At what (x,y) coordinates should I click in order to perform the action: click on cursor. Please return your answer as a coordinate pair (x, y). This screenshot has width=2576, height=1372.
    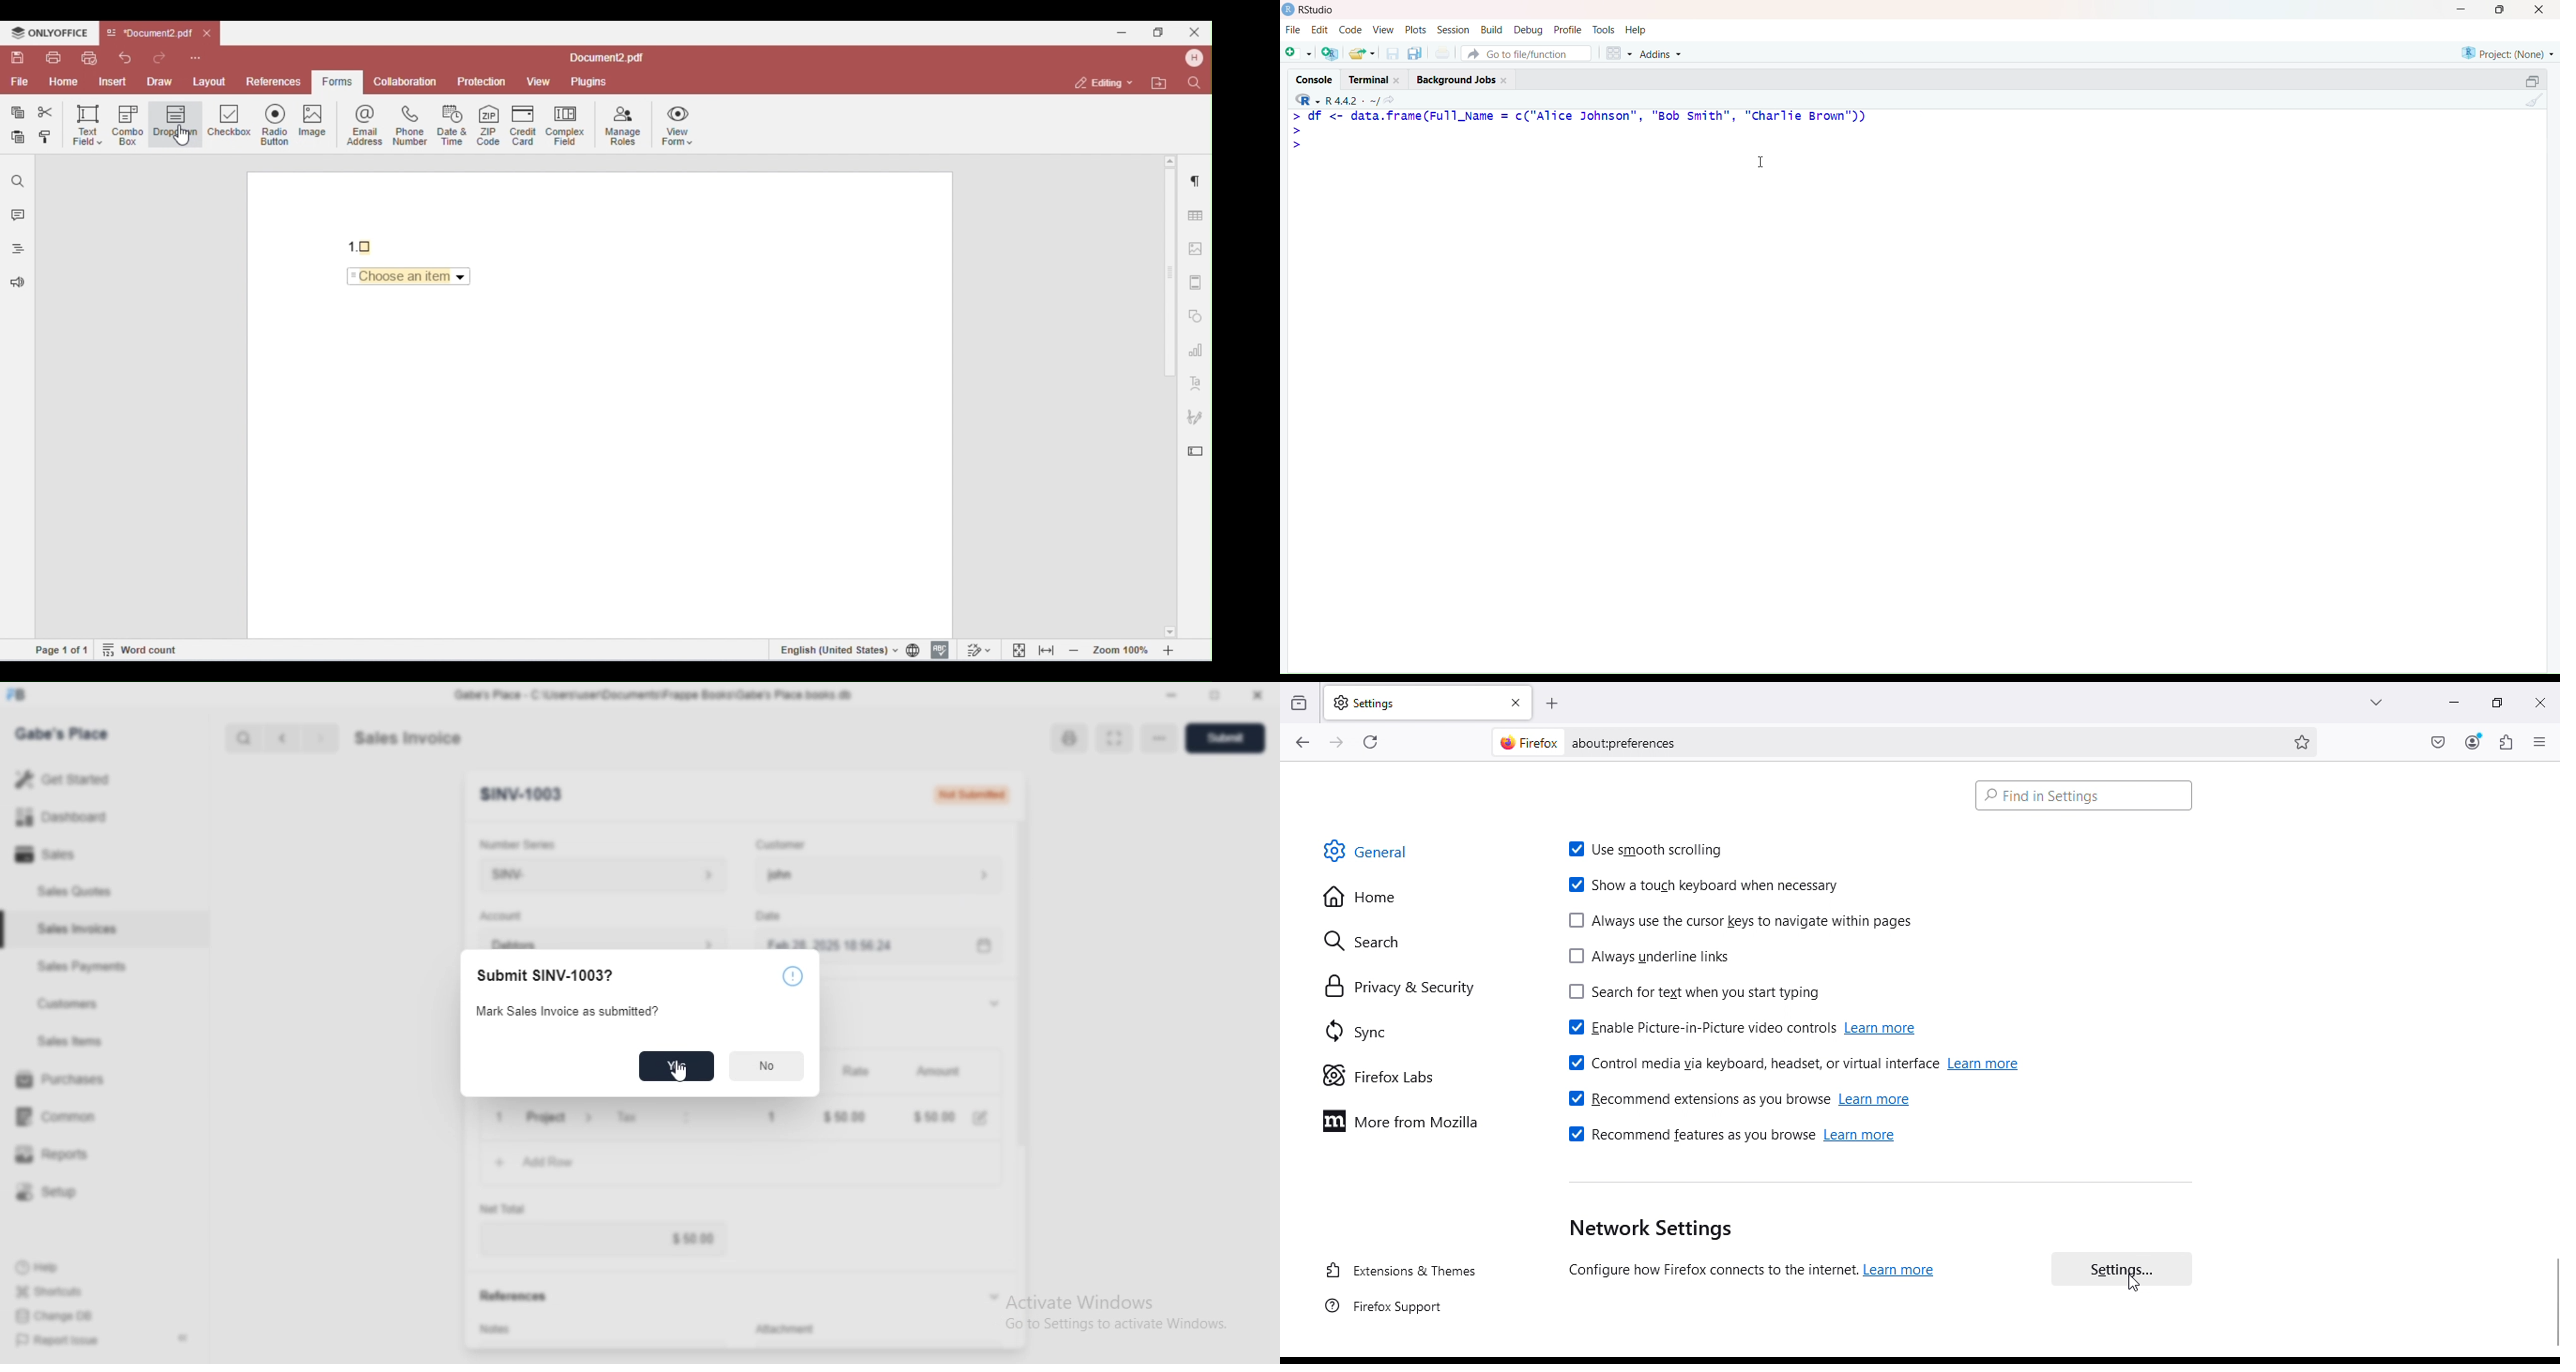
    Looking at the image, I should click on (2552, 1303).